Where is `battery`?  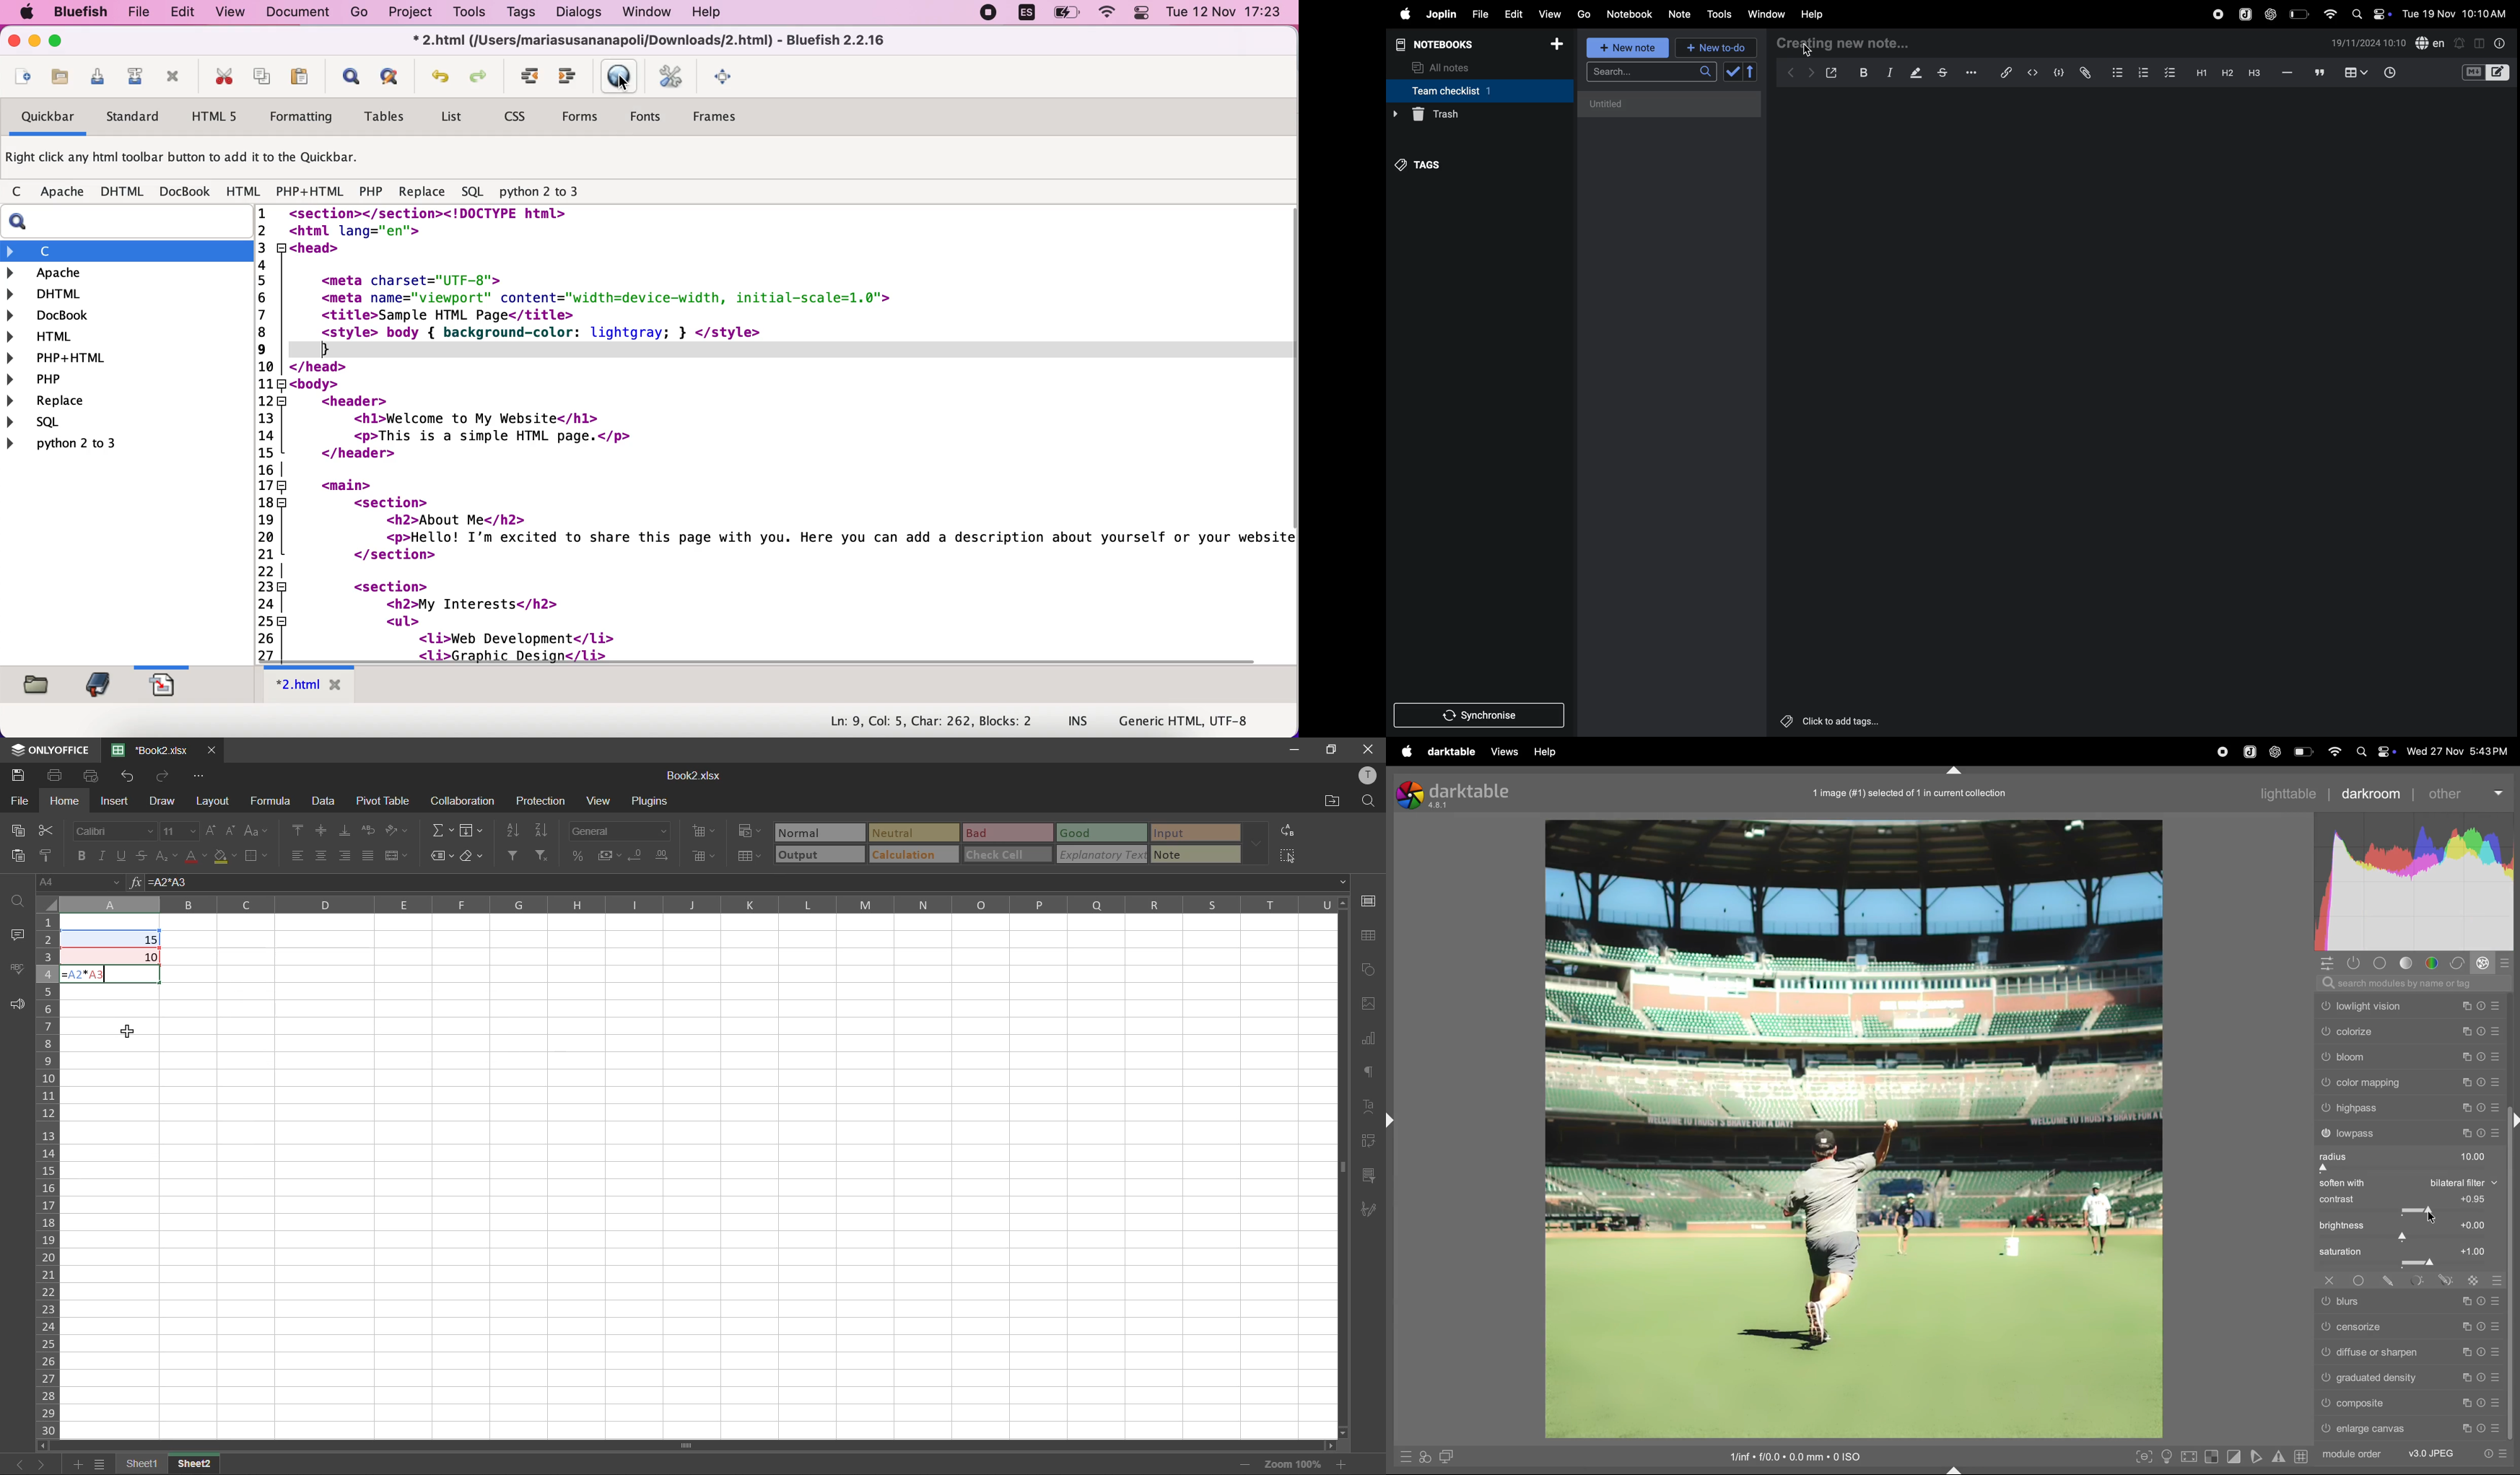
battery is located at coordinates (2305, 751).